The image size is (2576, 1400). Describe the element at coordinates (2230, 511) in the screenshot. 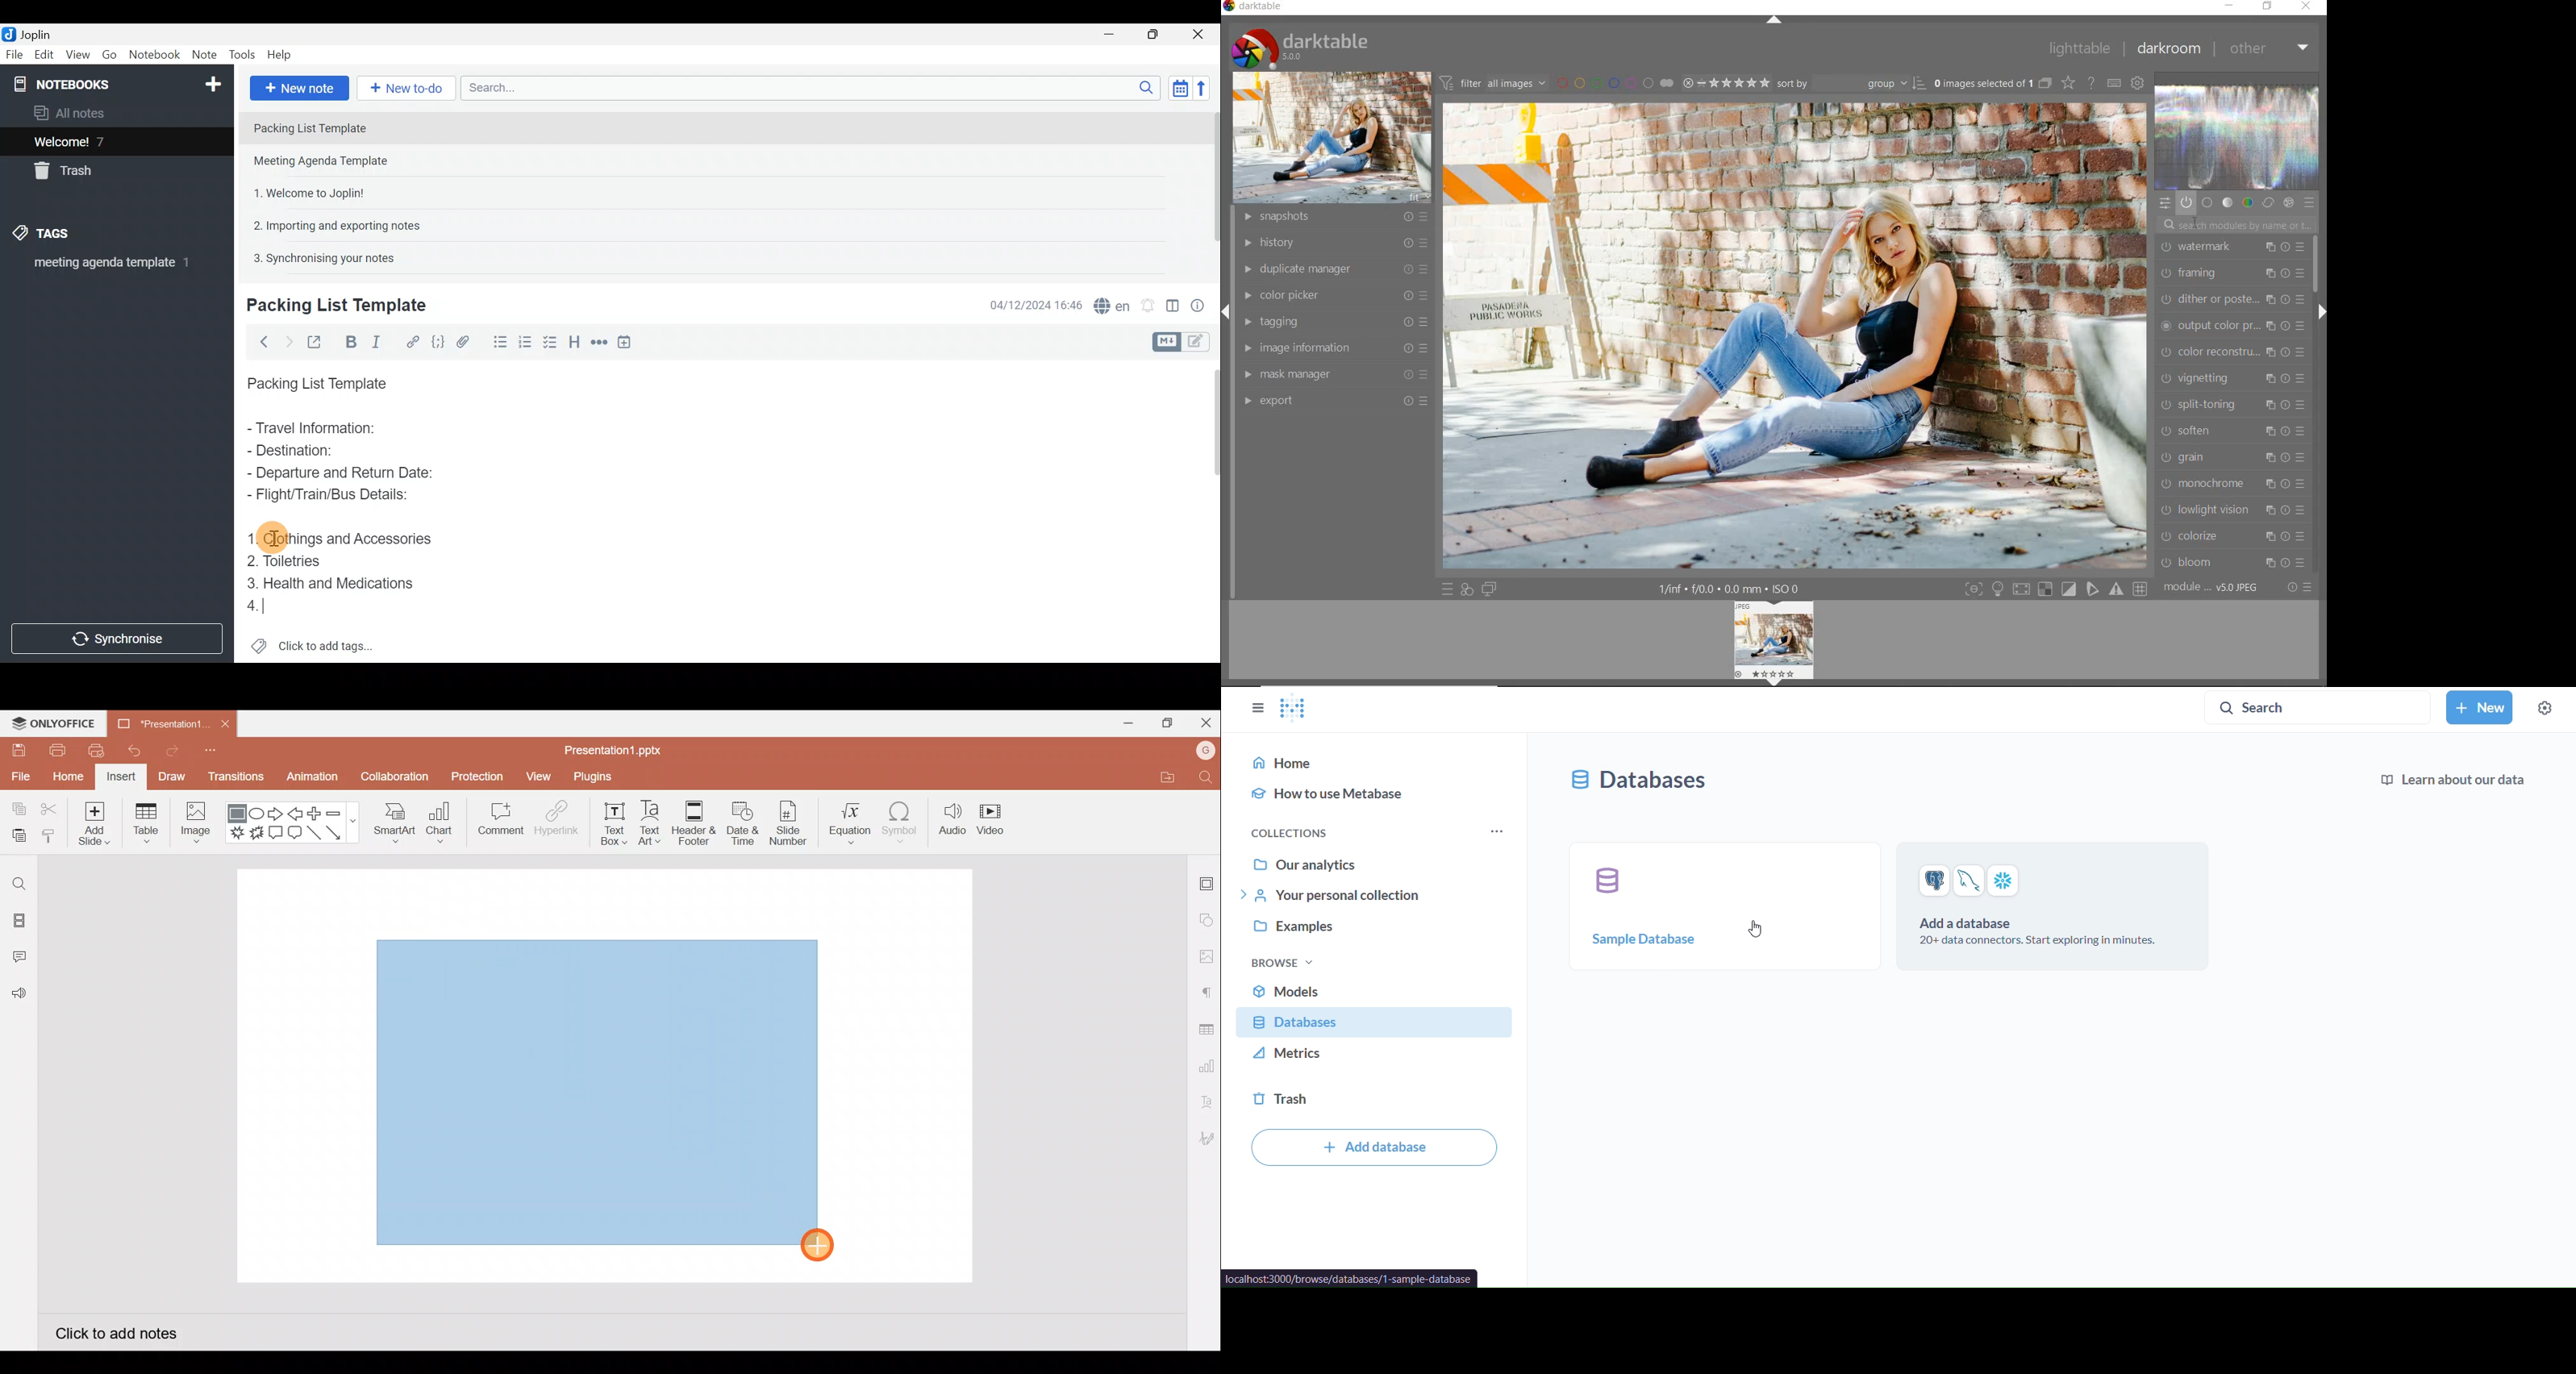

I see `lowlight vision` at that location.